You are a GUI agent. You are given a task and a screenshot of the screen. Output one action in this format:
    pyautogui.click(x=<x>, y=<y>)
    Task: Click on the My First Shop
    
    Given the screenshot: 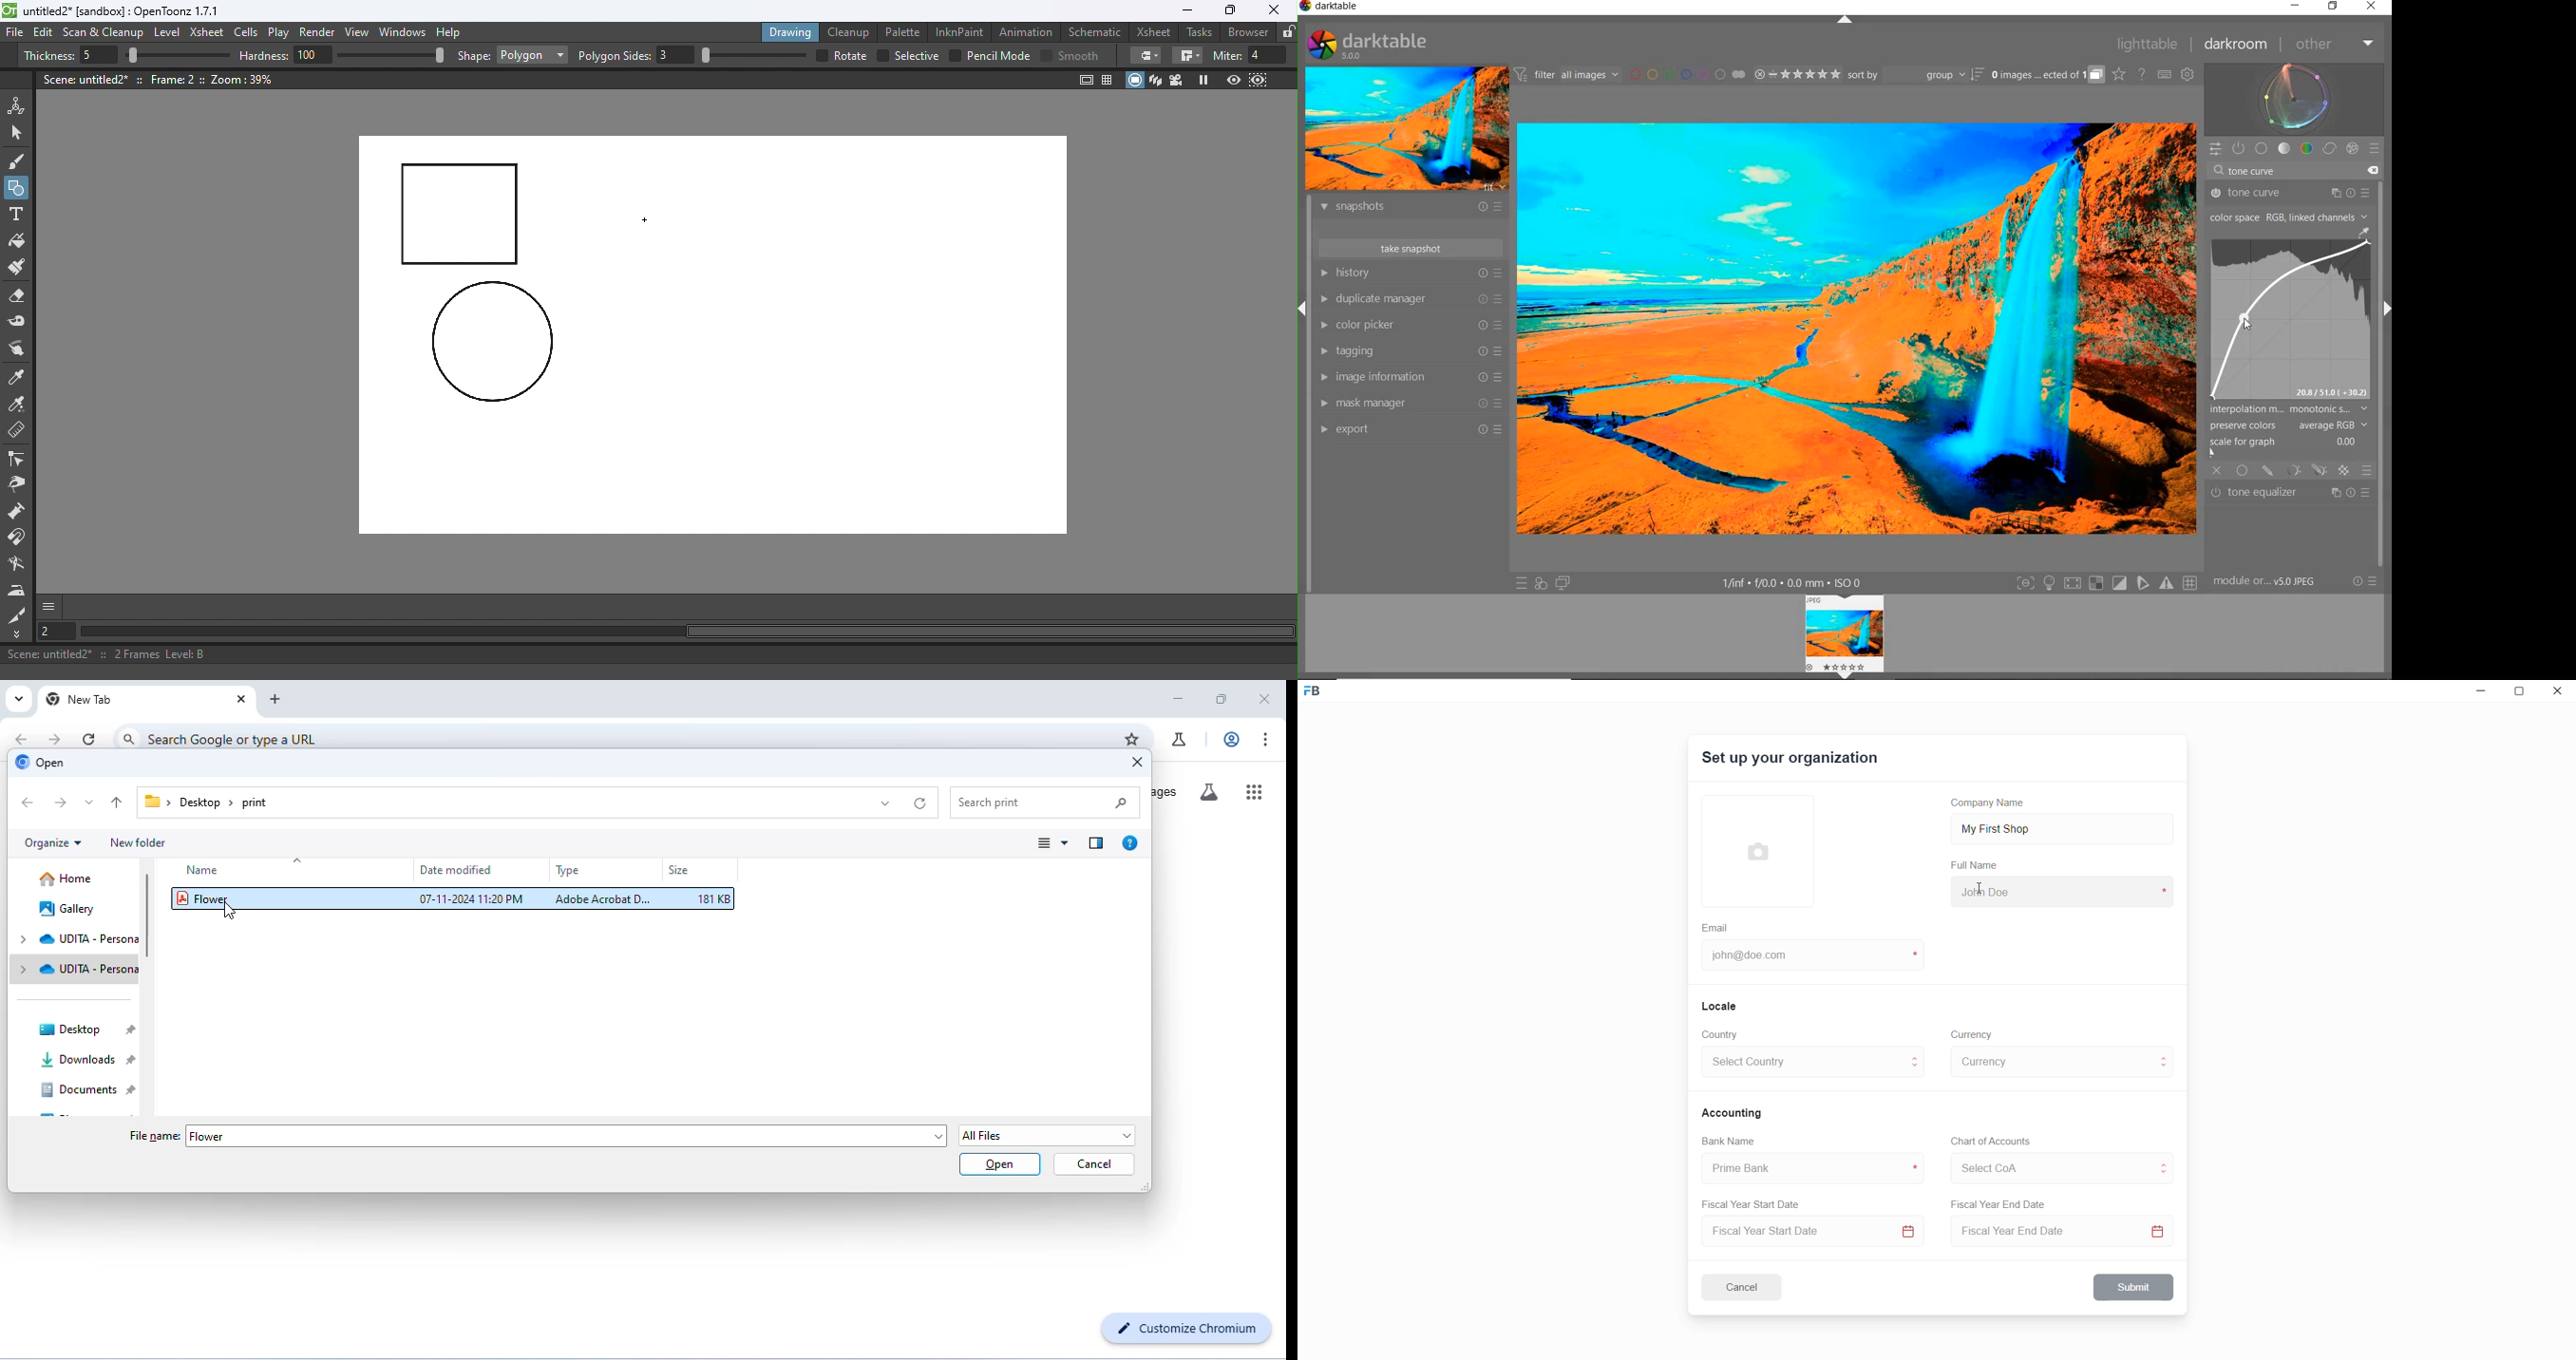 What is the action you would take?
    pyautogui.click(x=2017, y=827)
    